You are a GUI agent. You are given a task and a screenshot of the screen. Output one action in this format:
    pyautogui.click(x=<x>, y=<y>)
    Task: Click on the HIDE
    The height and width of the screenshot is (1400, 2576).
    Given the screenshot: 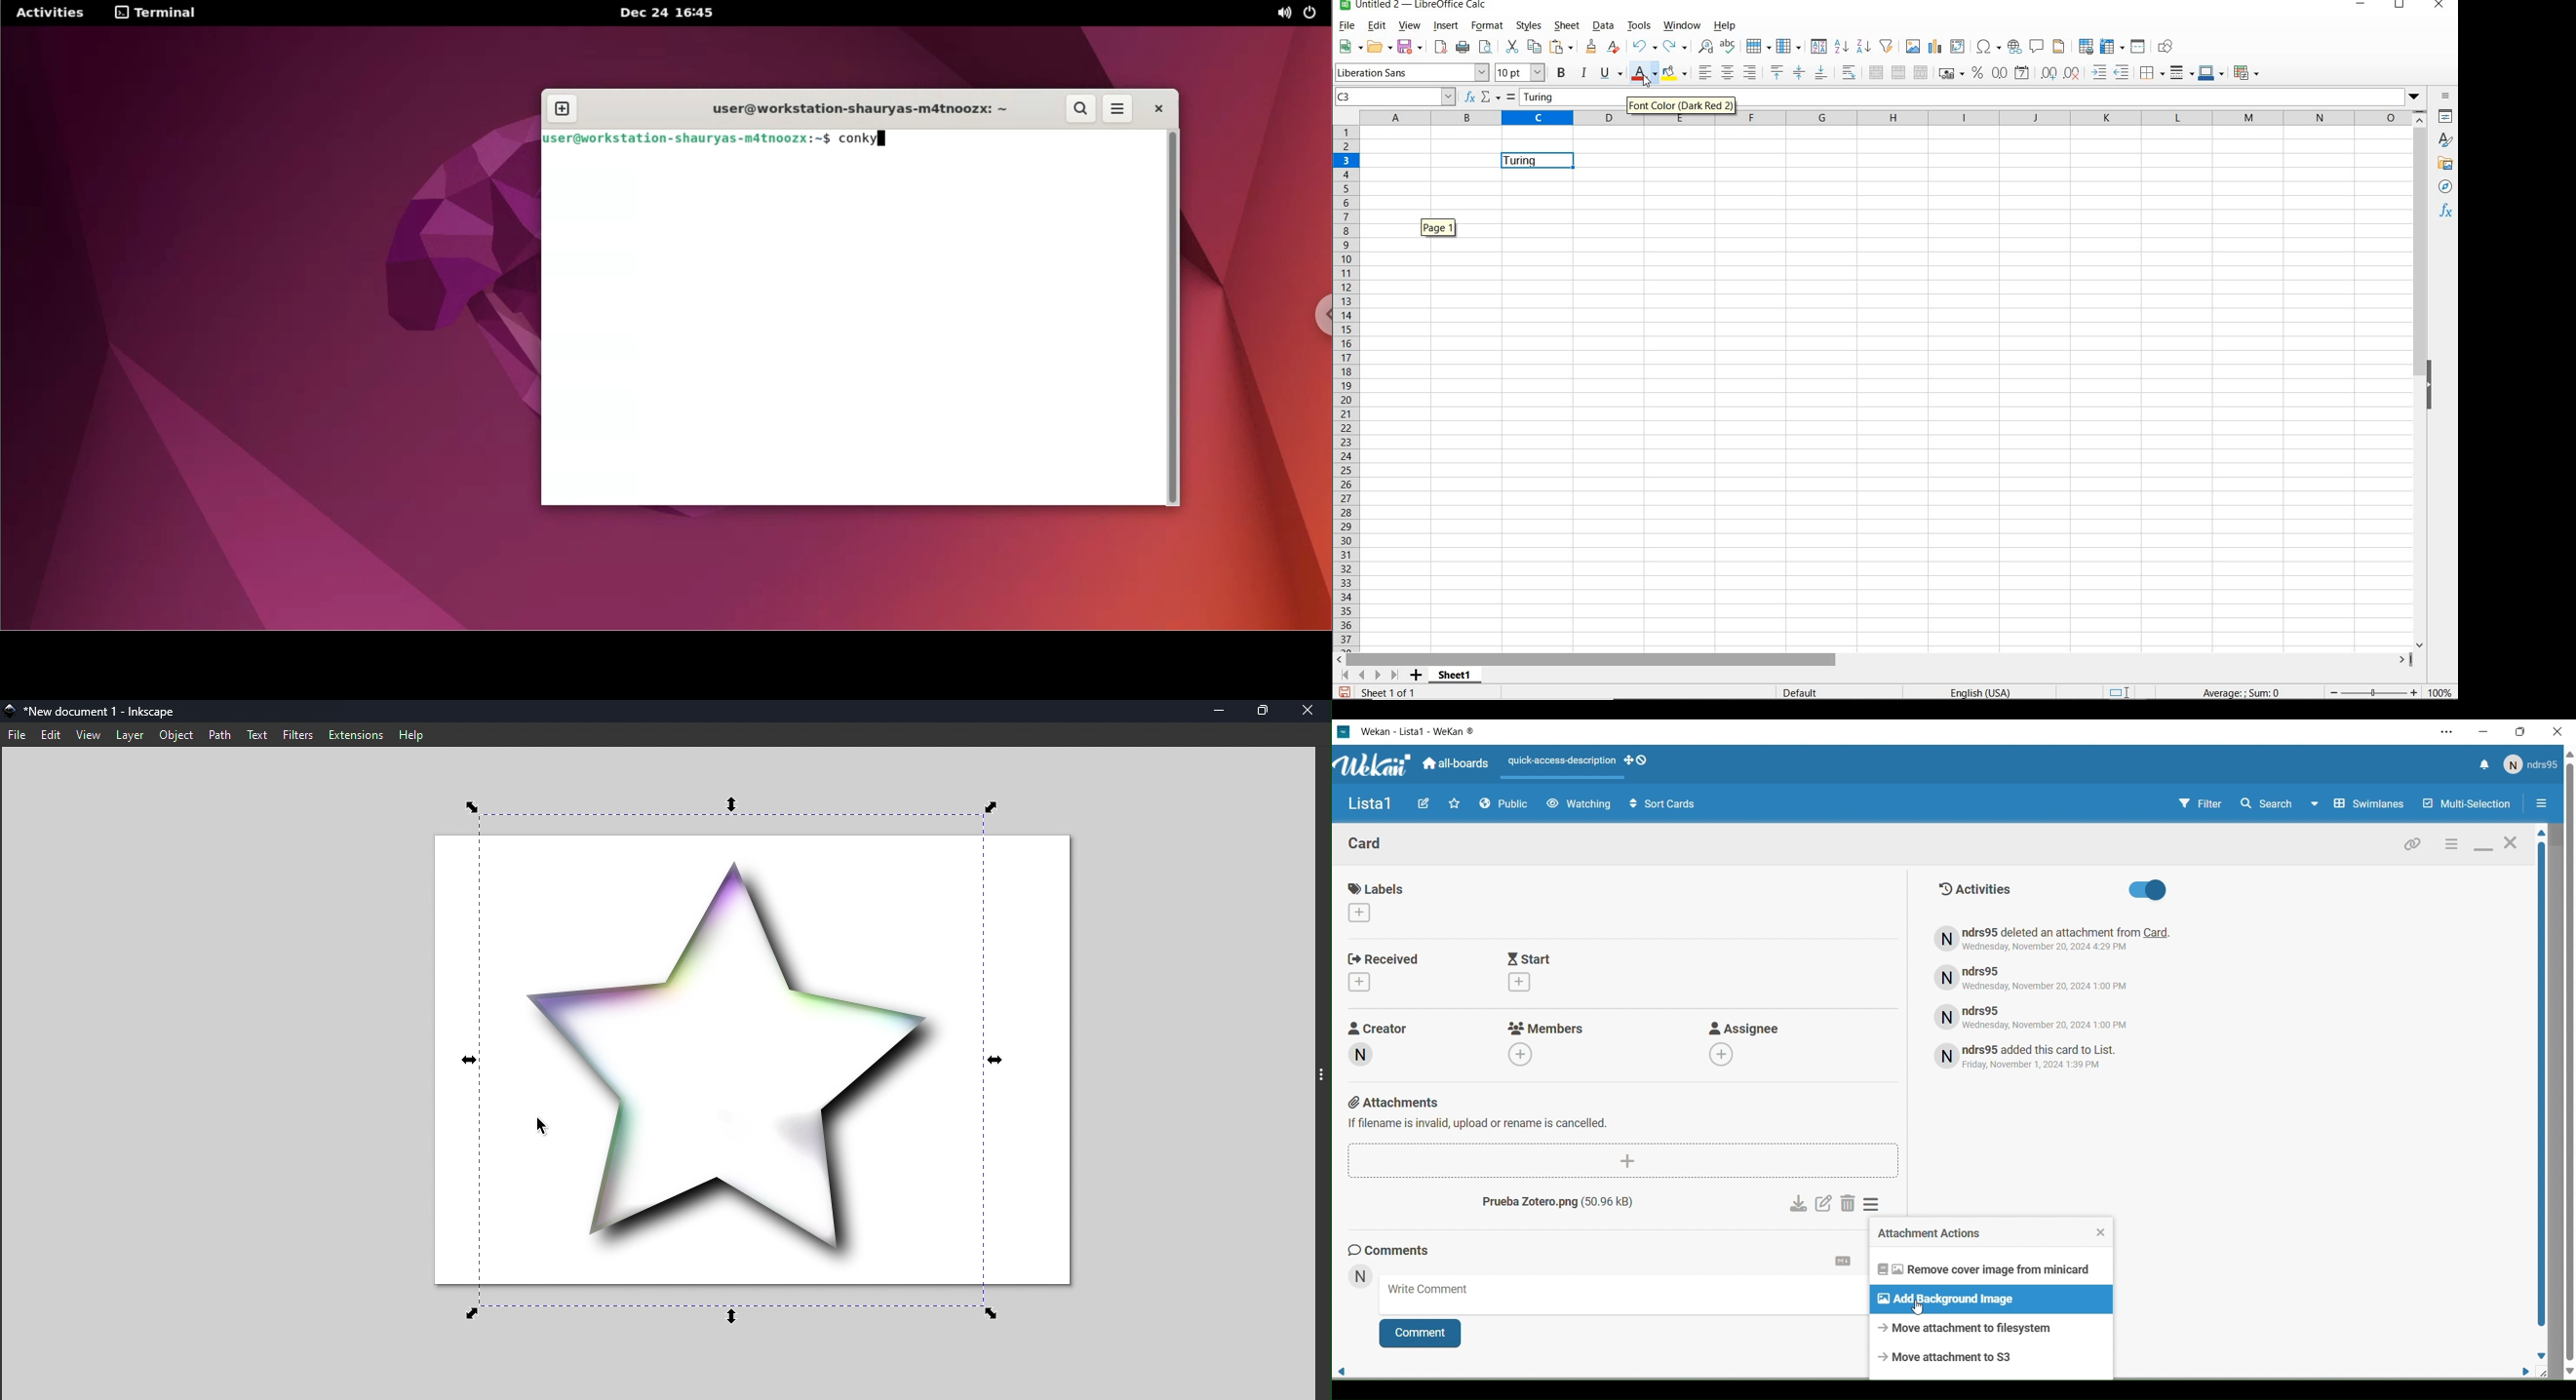 What is the action you would take?
    pyautogui.click(x=2433, y=387)
    